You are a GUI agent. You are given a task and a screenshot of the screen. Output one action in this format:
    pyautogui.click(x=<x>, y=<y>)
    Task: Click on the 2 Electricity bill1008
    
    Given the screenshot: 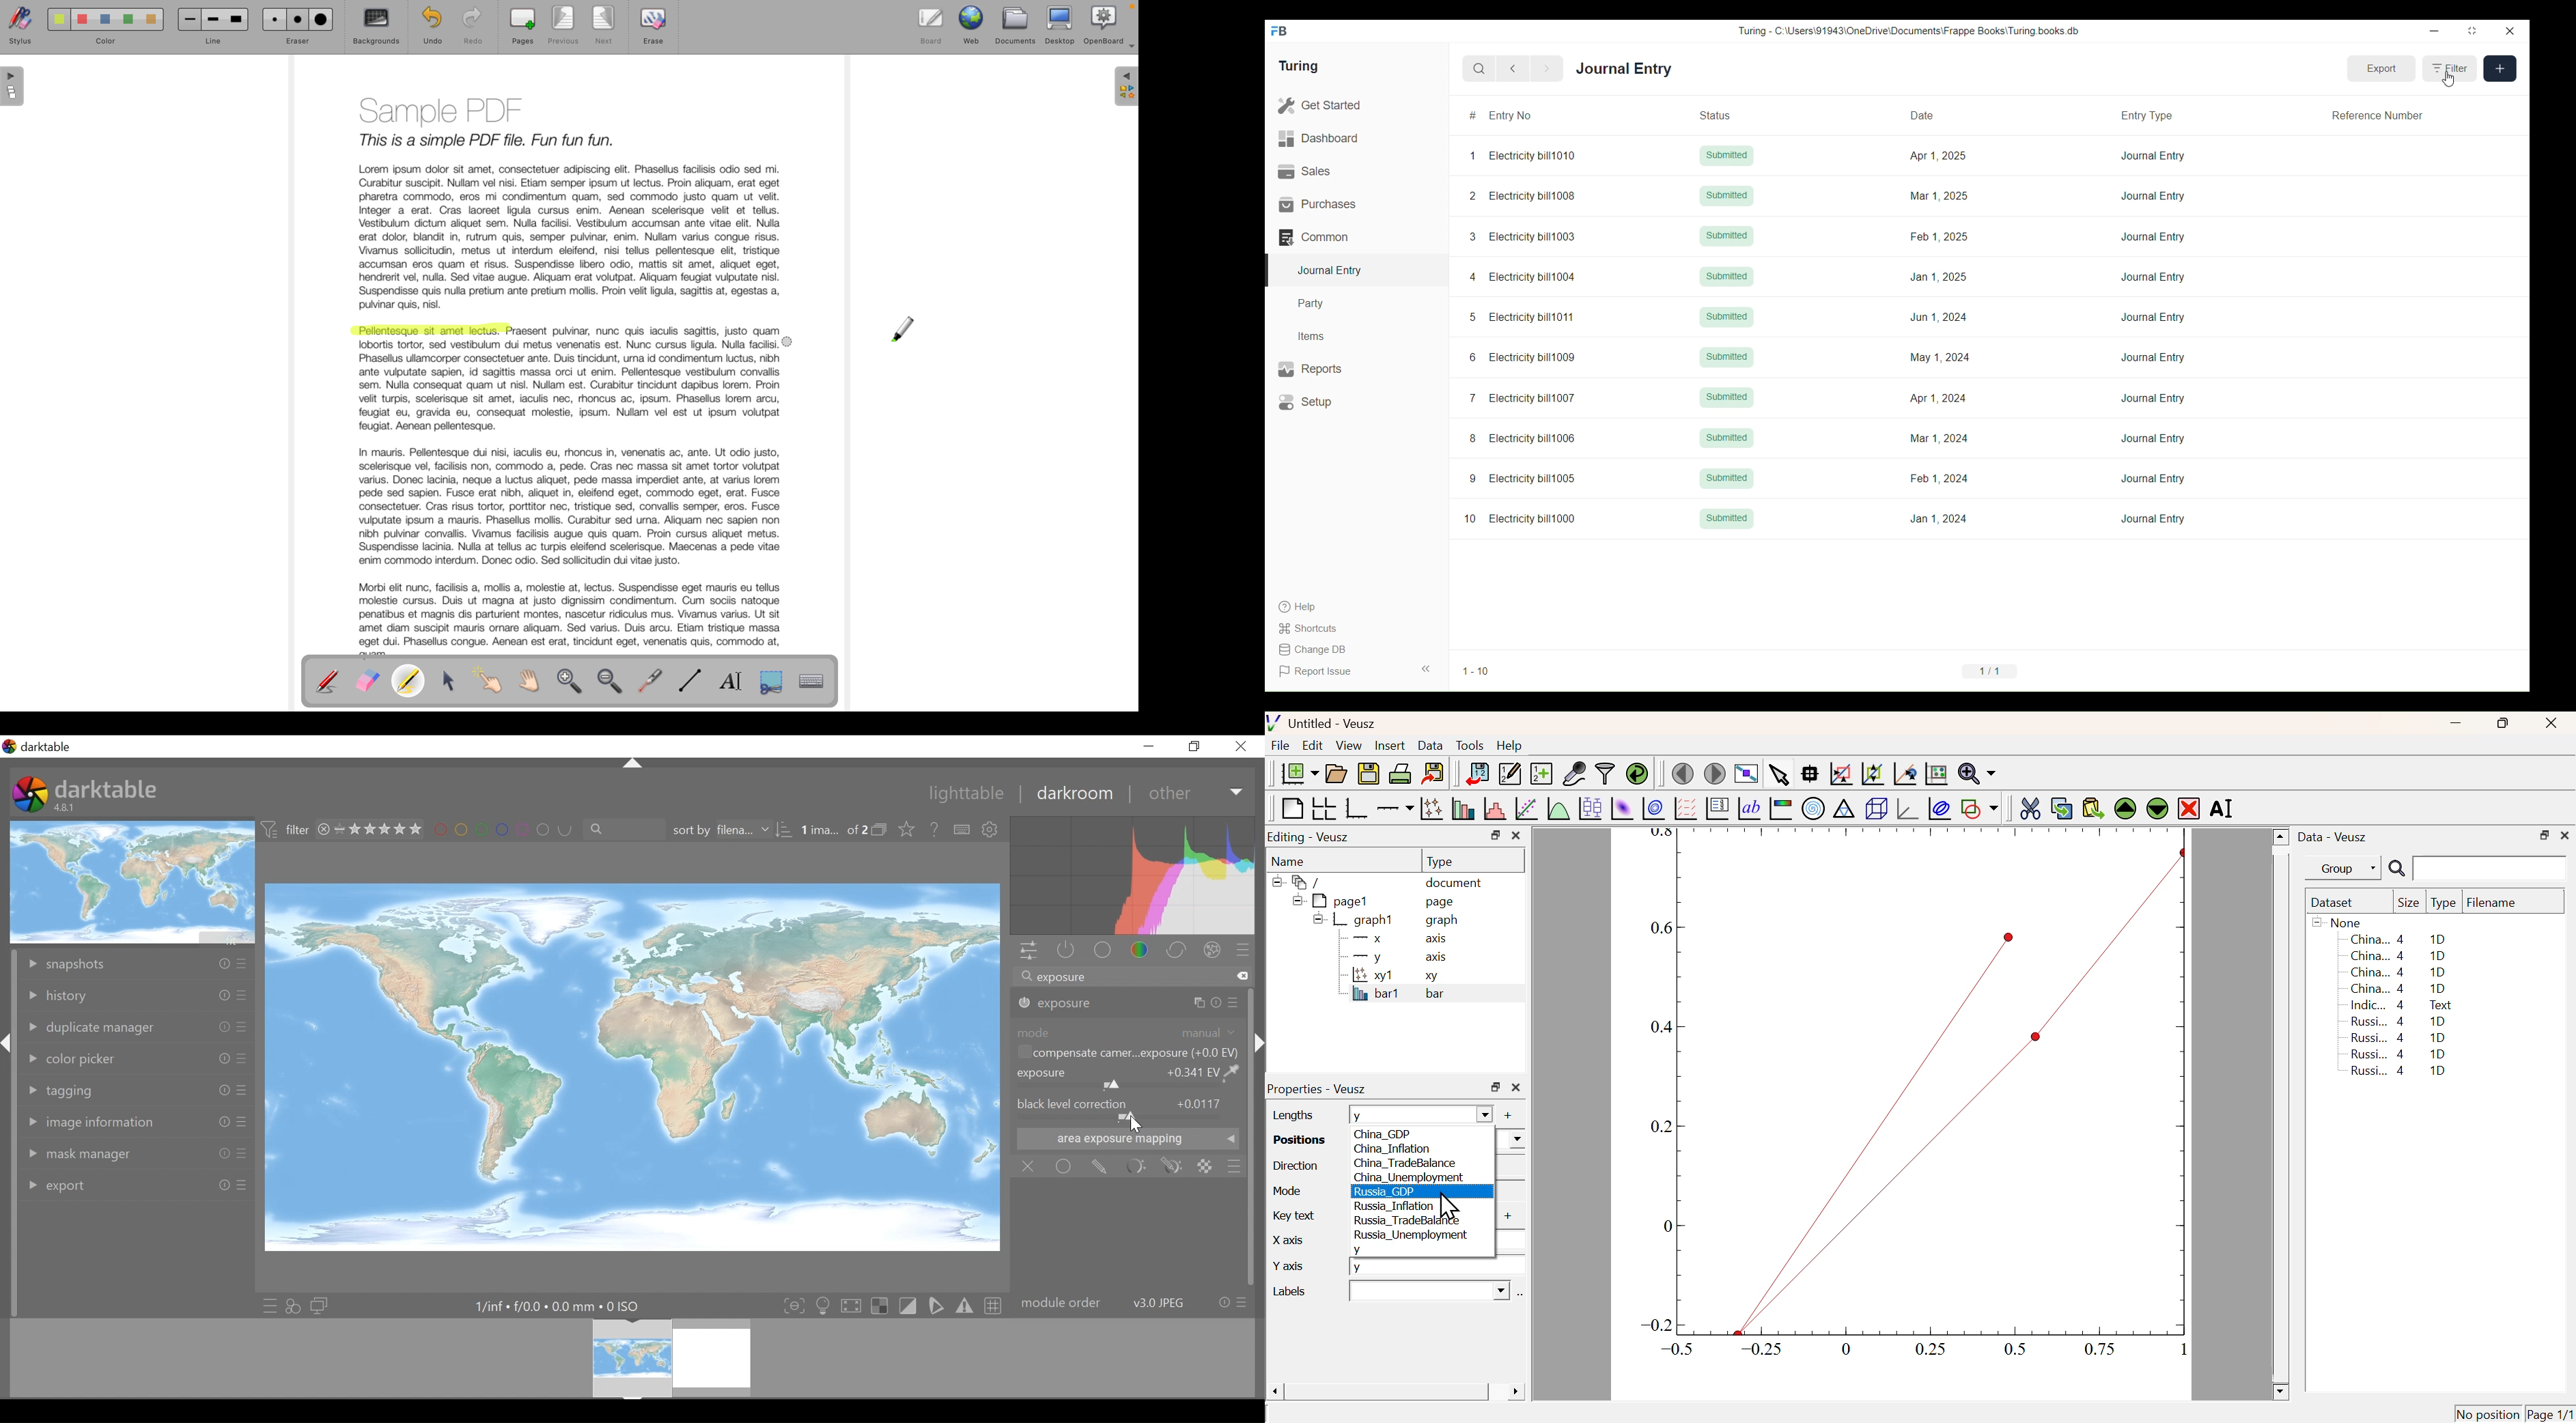 What is the action you would take?
    pyautogui.click(x=1522, y=196)
    